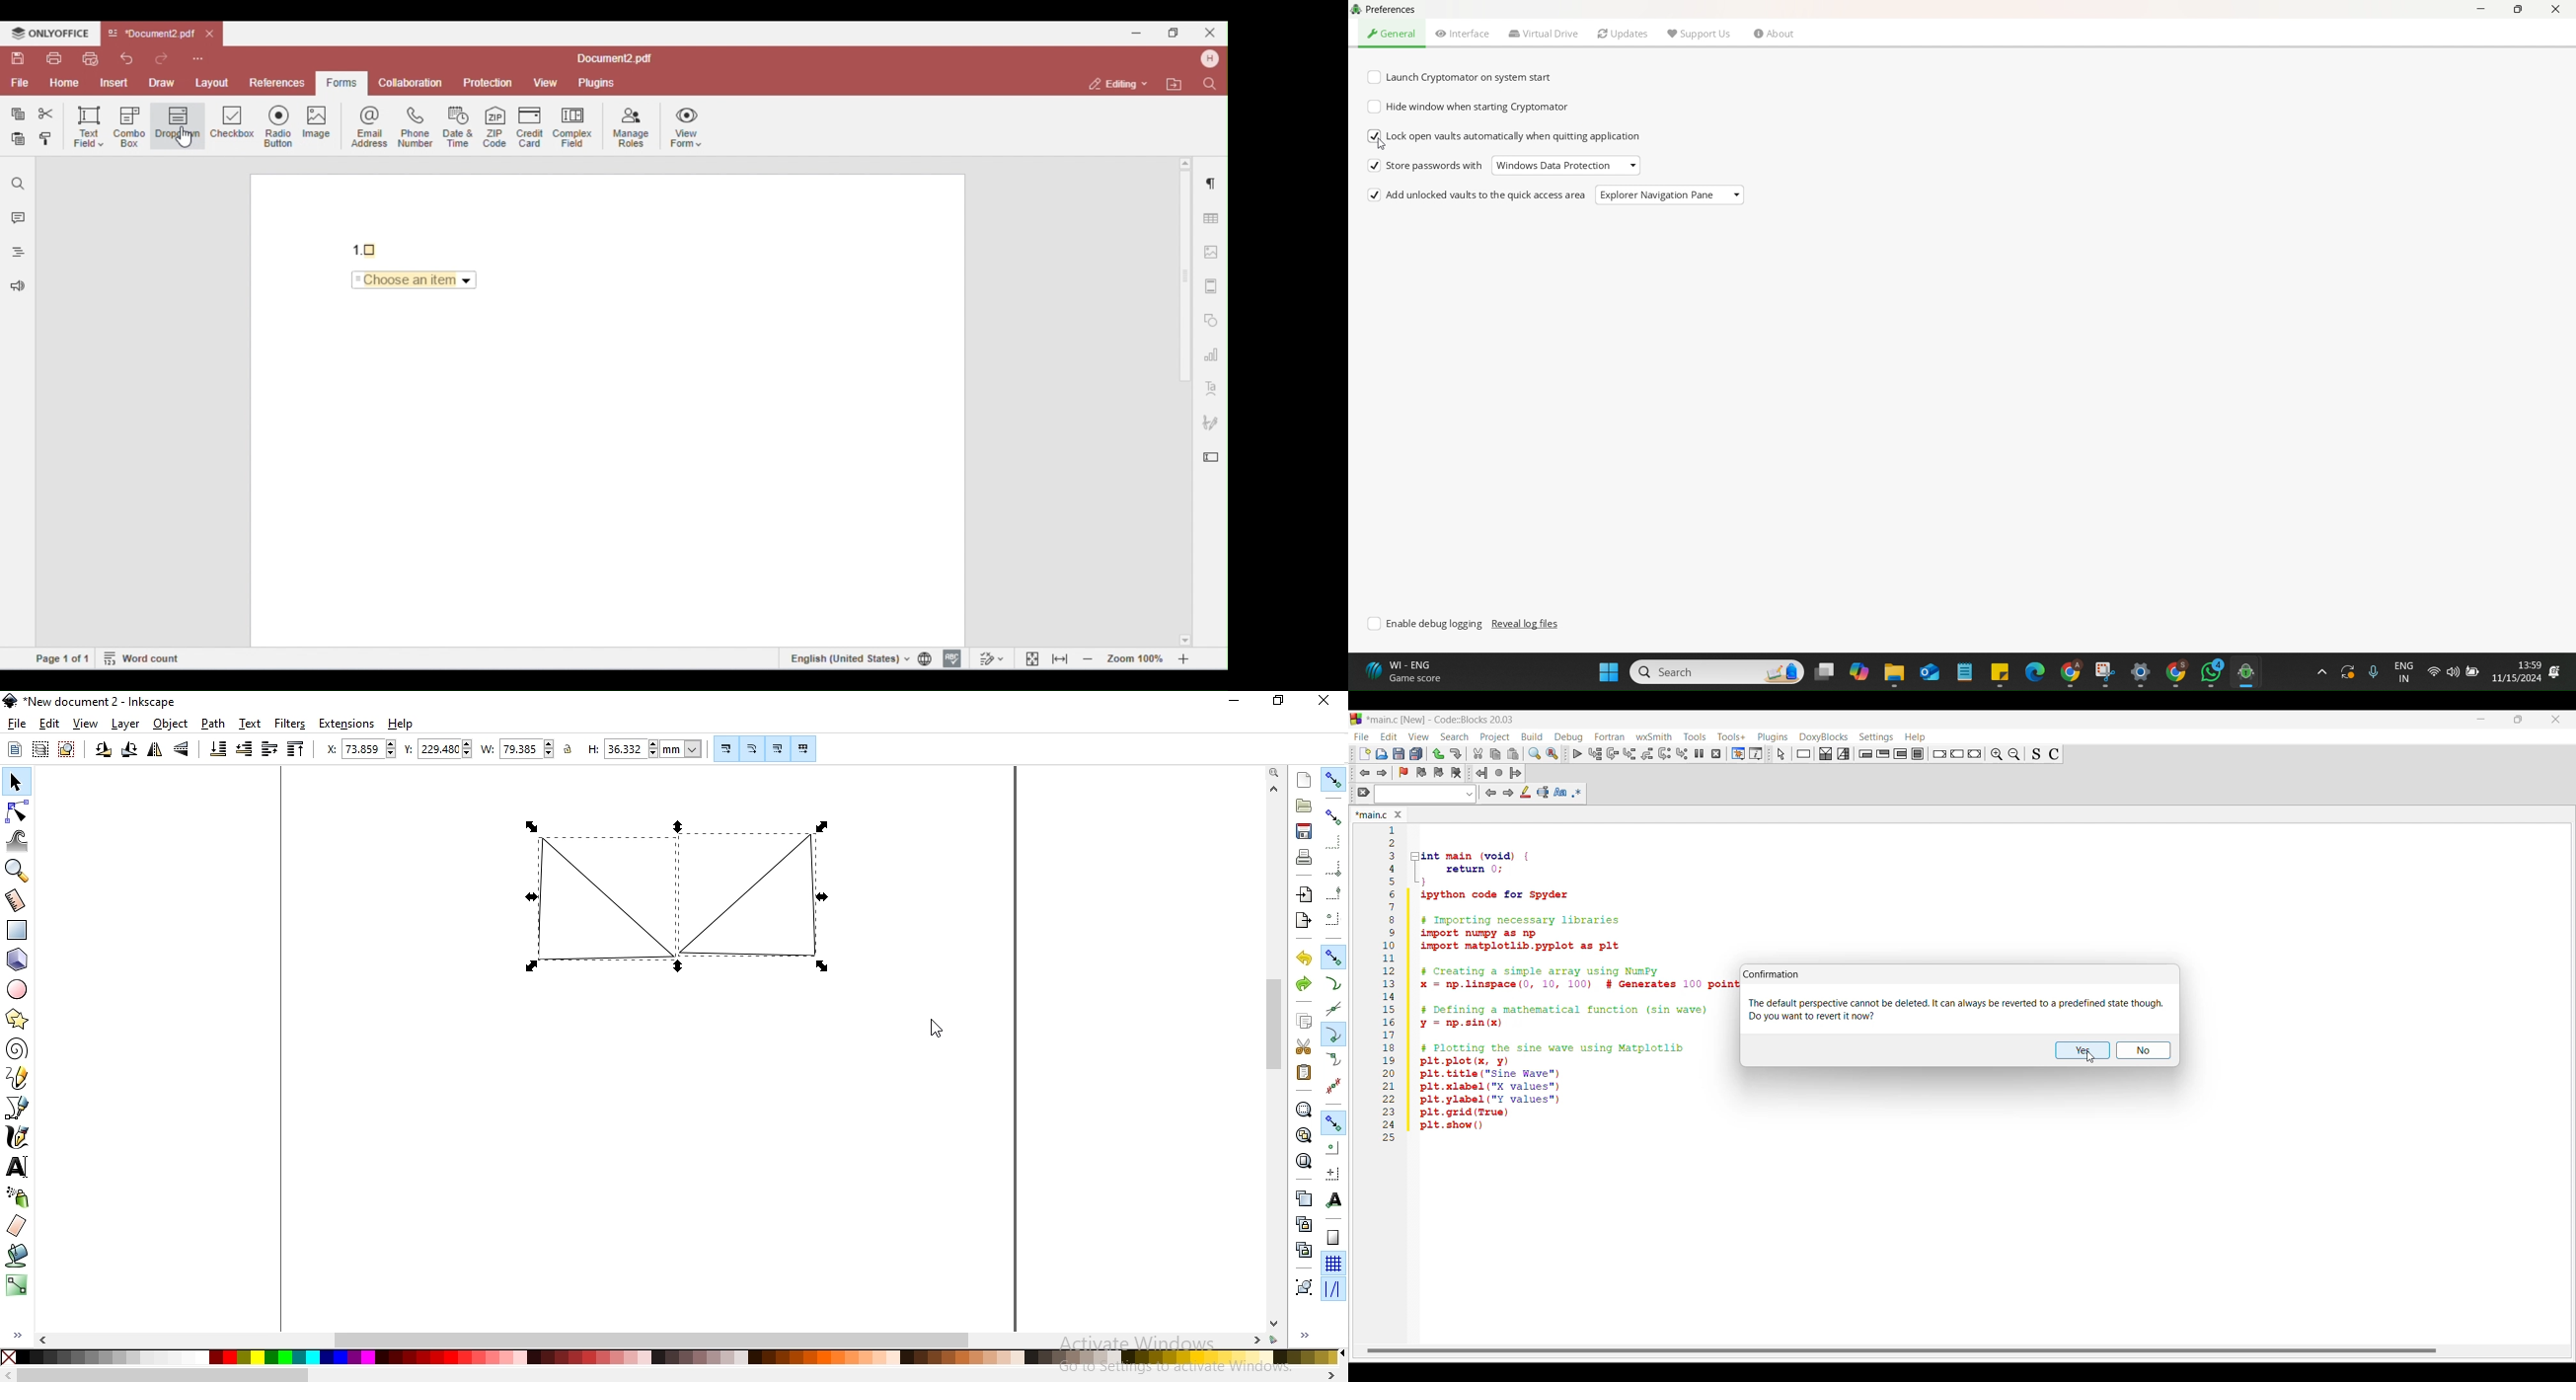 The image size is (2576, 1400). Describe the element at coordinates (1304, 1110) in the screenshot. I see `zoom to fit selection in window` at that location.